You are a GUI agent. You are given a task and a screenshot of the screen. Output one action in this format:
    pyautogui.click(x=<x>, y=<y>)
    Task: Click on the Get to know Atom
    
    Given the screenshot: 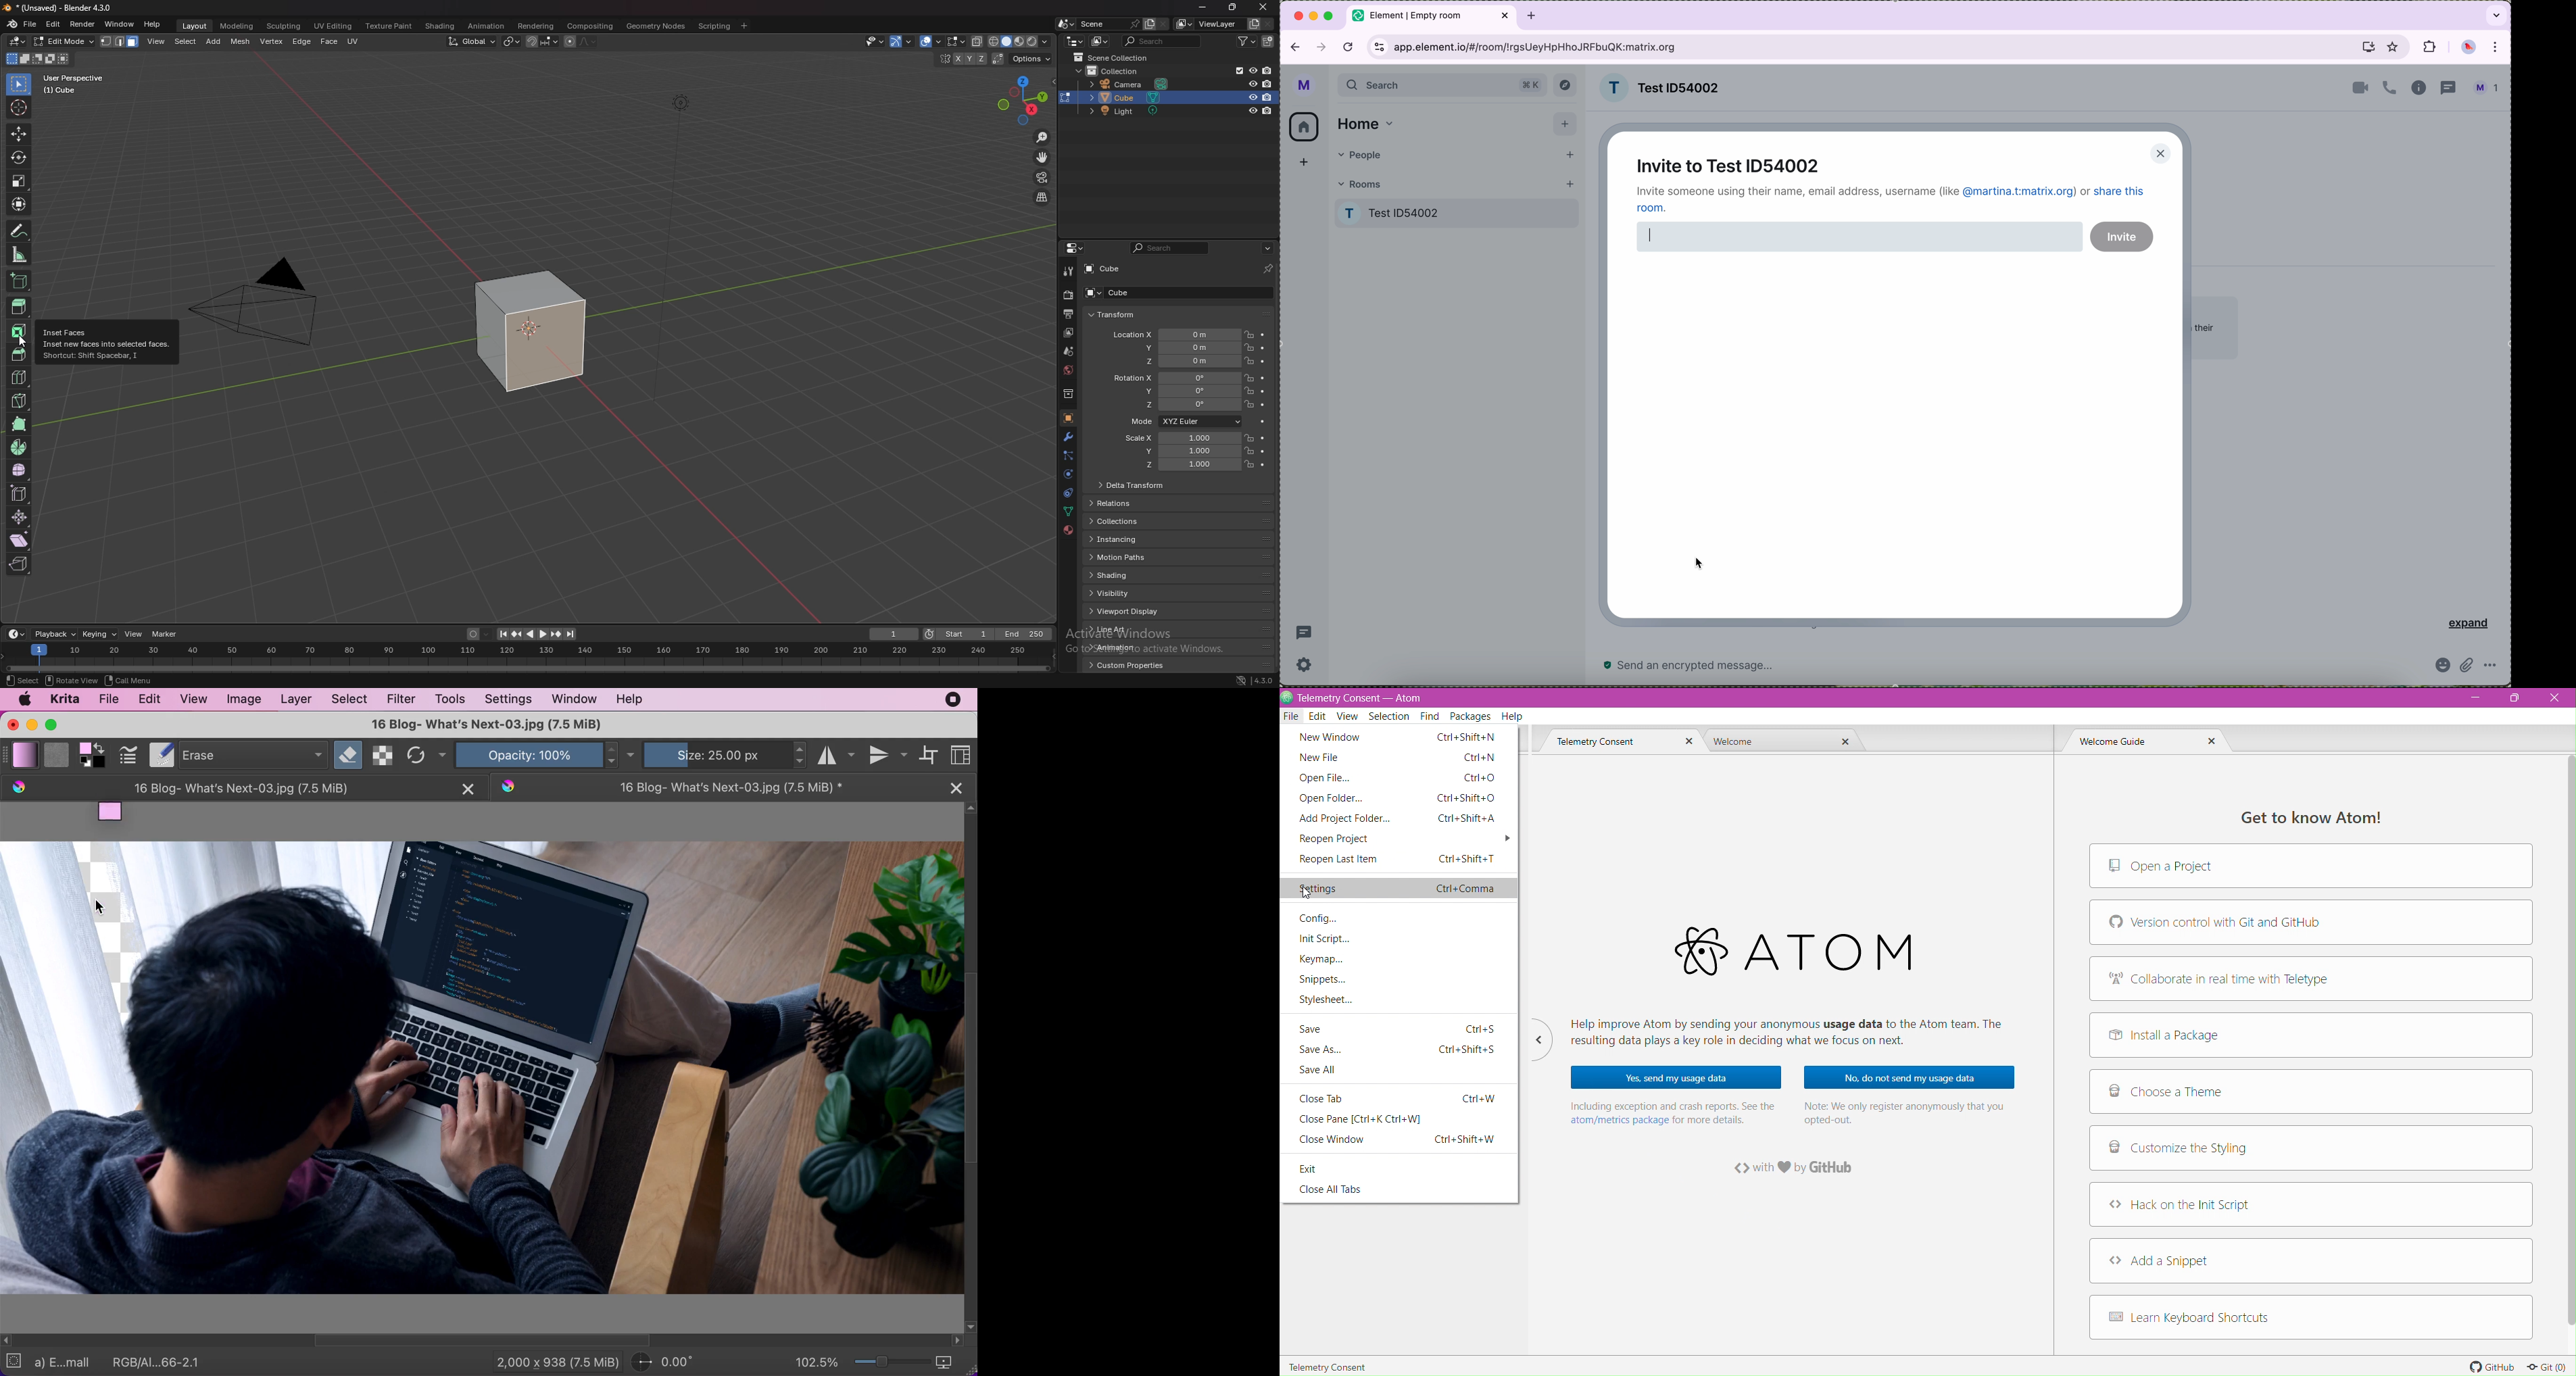 What is the action you would take?
    pyautogui.click(x=2304, y=816)
    